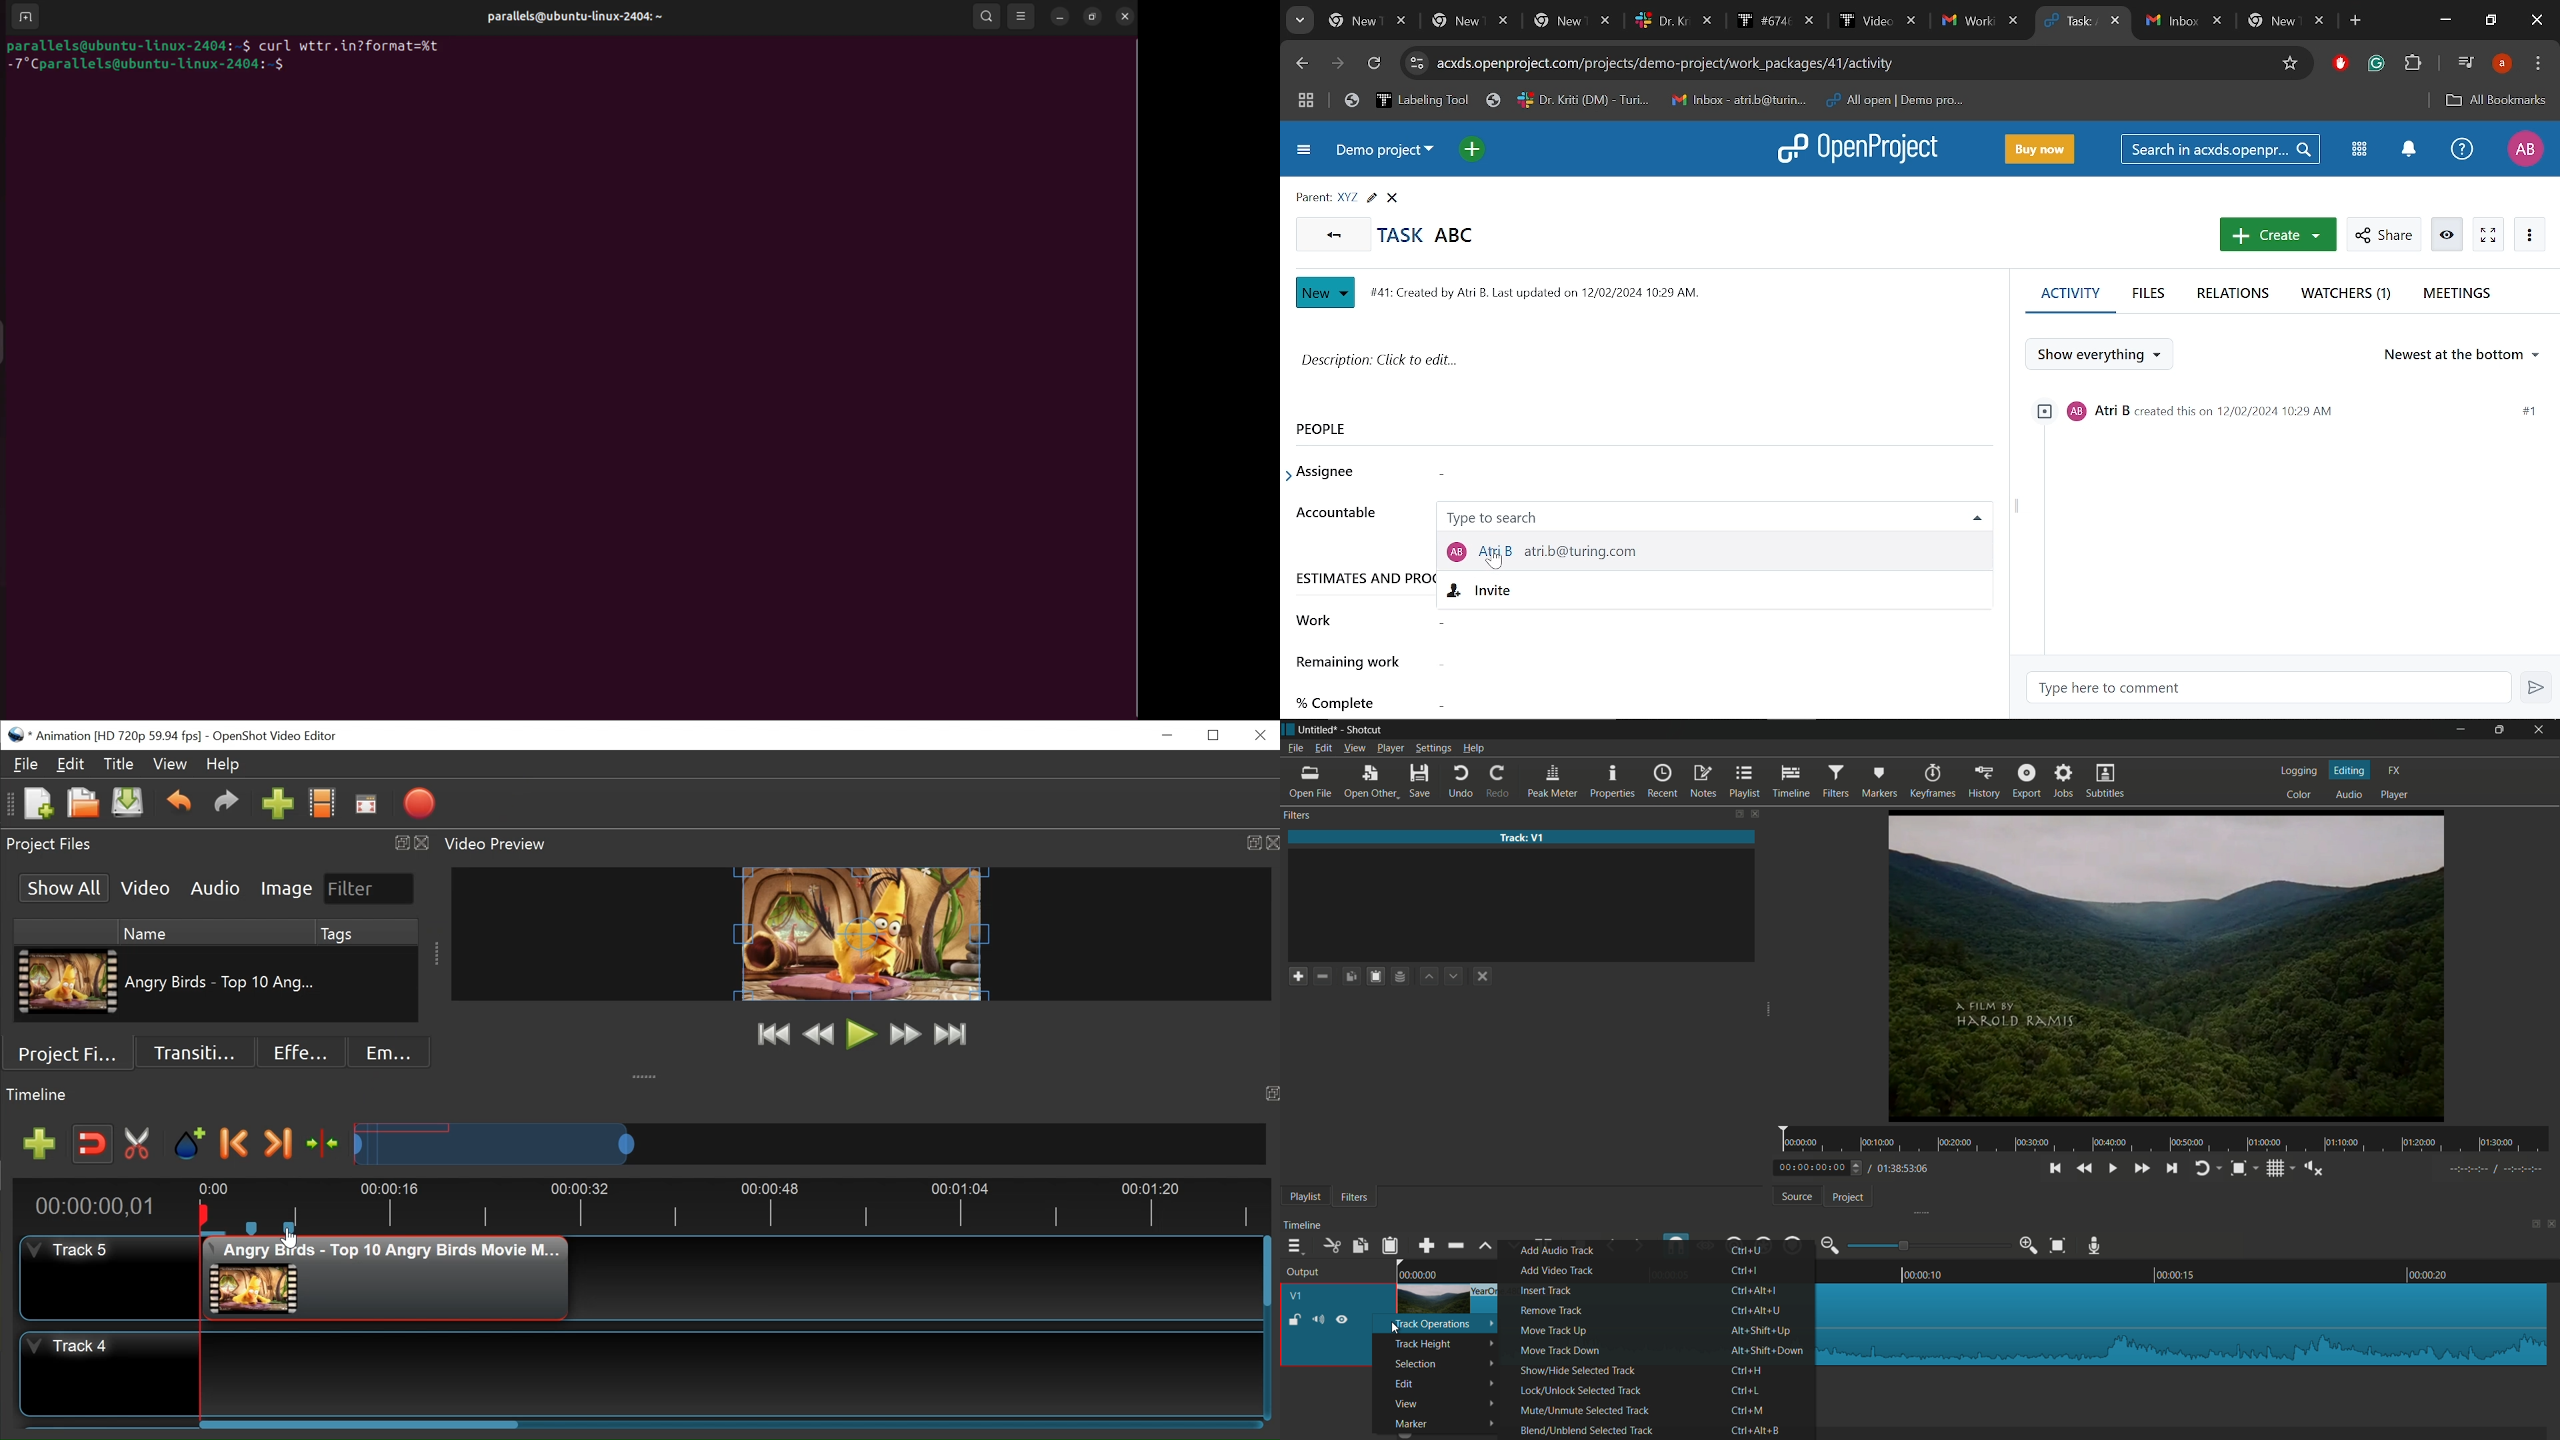 This screenshot has height=1456, width=2576. Describe the element at coordinates (2139, 1167) in the screenshot. I see `quickly play forward` at that location.